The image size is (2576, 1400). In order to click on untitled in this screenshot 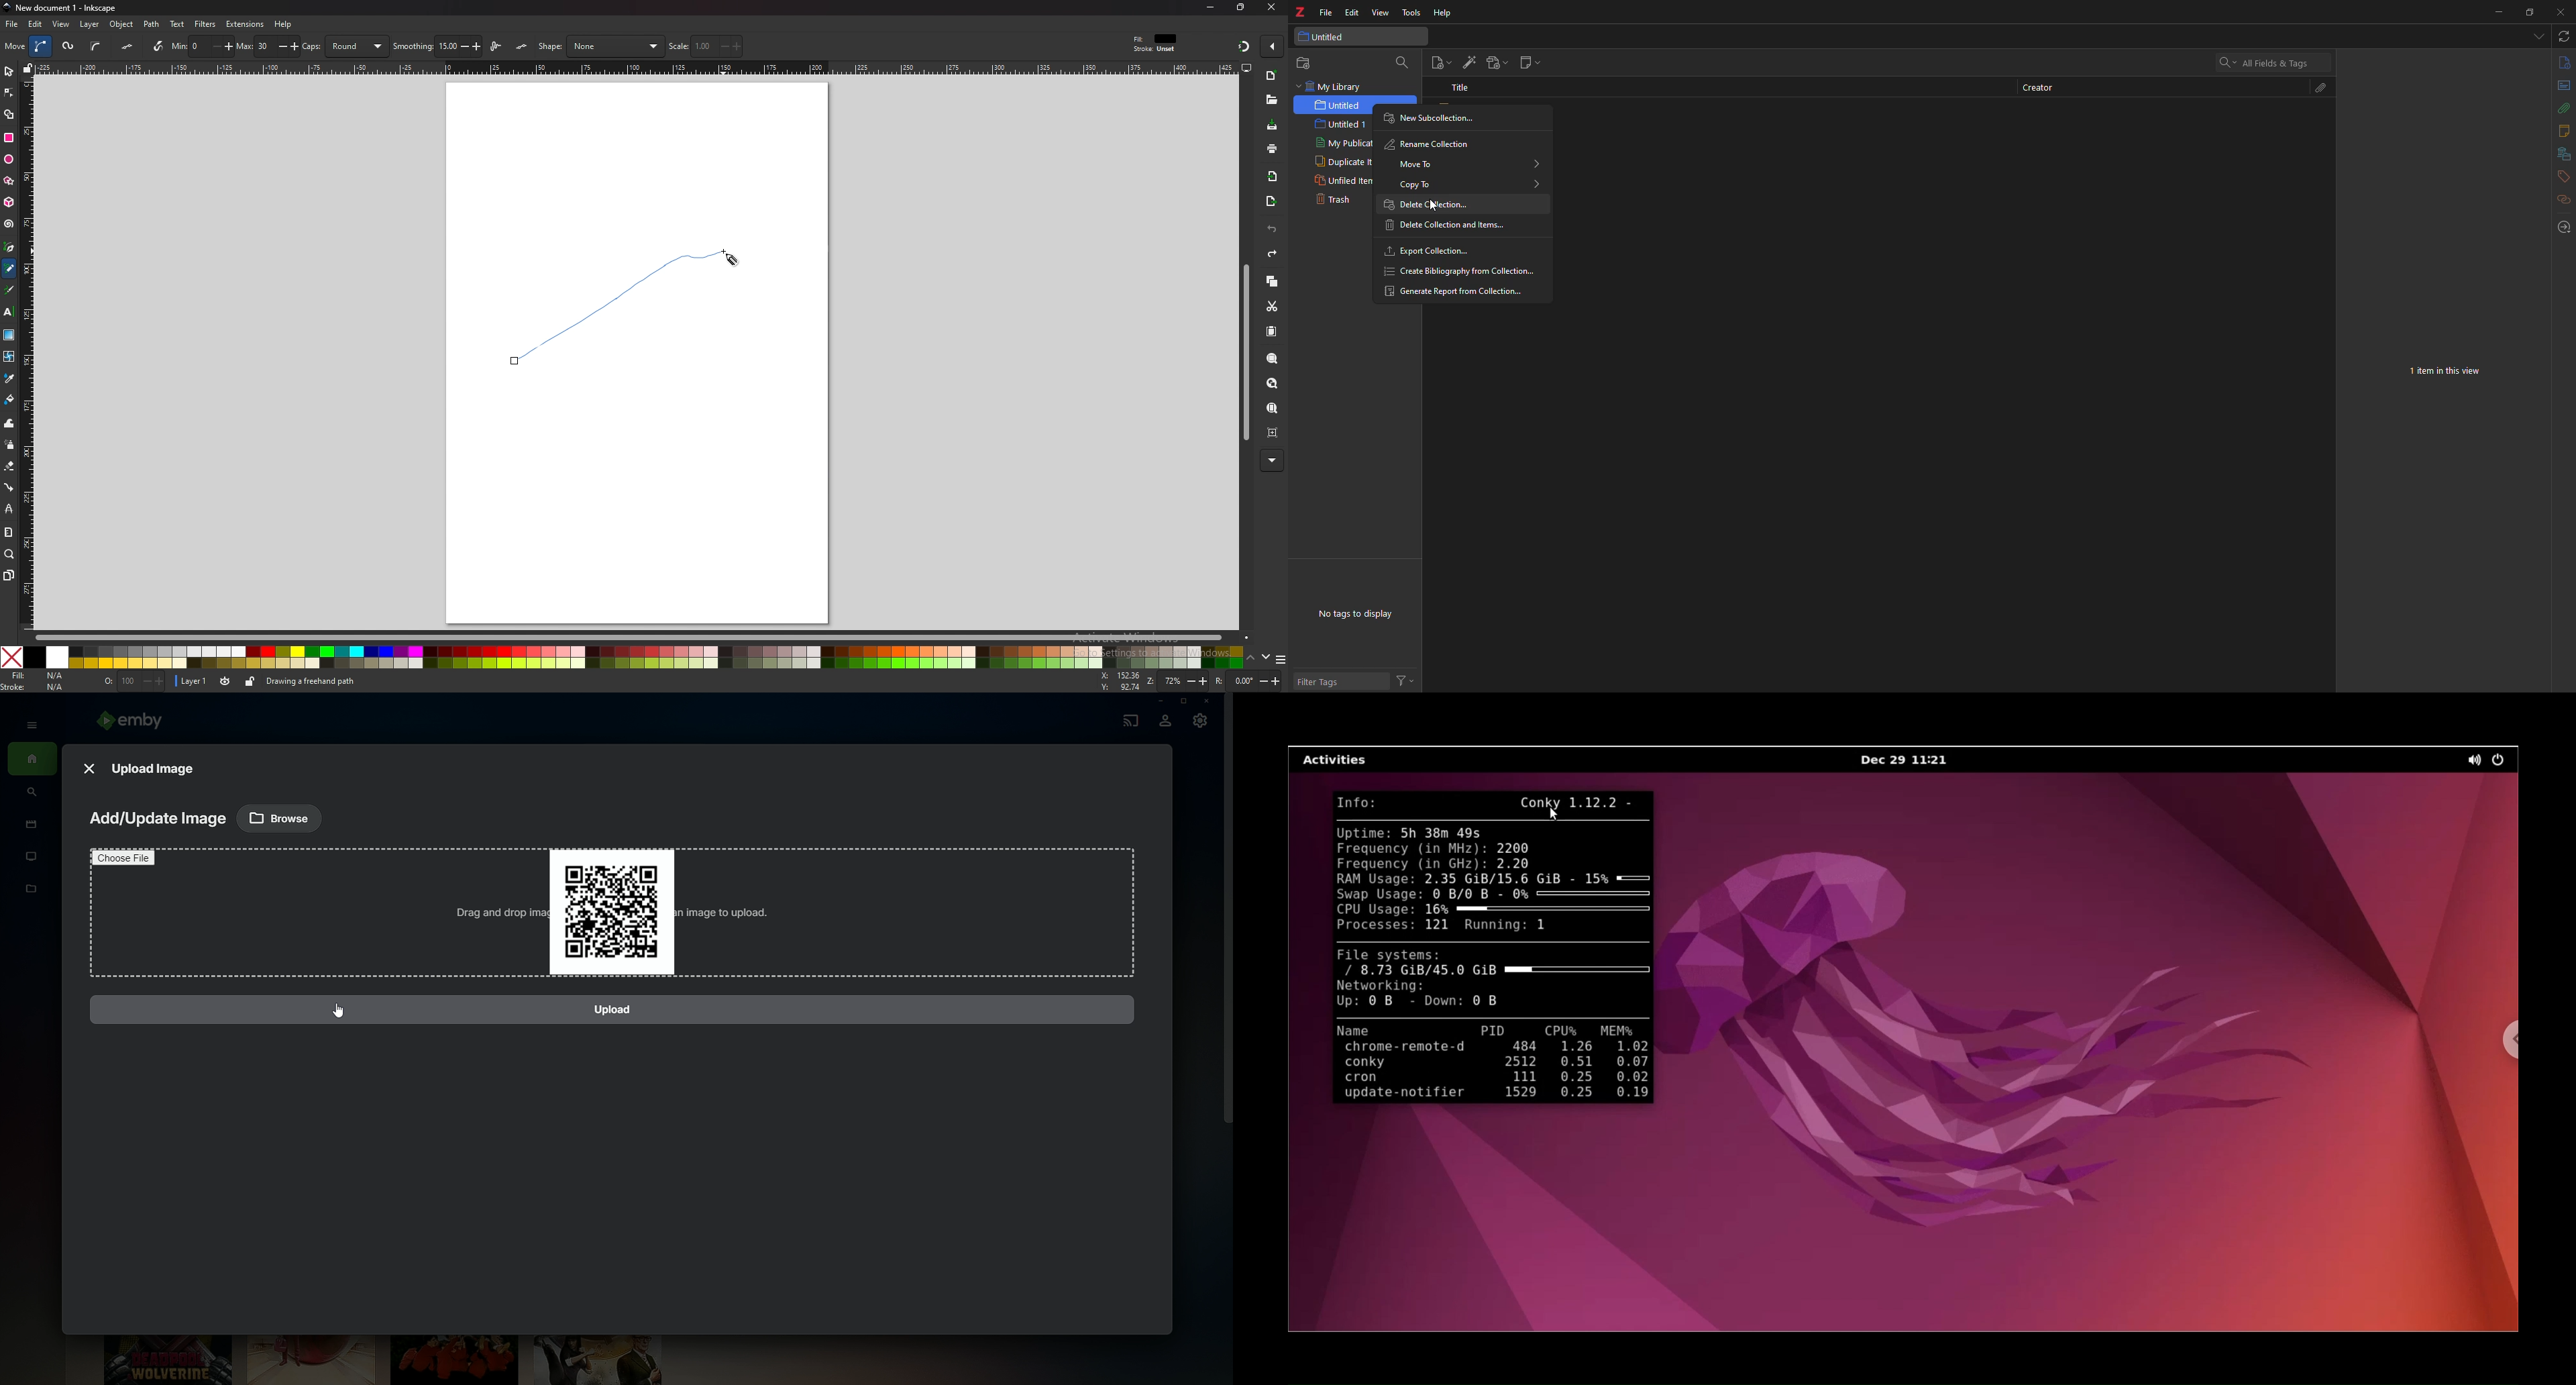, I will do `click(1322, 36)`.